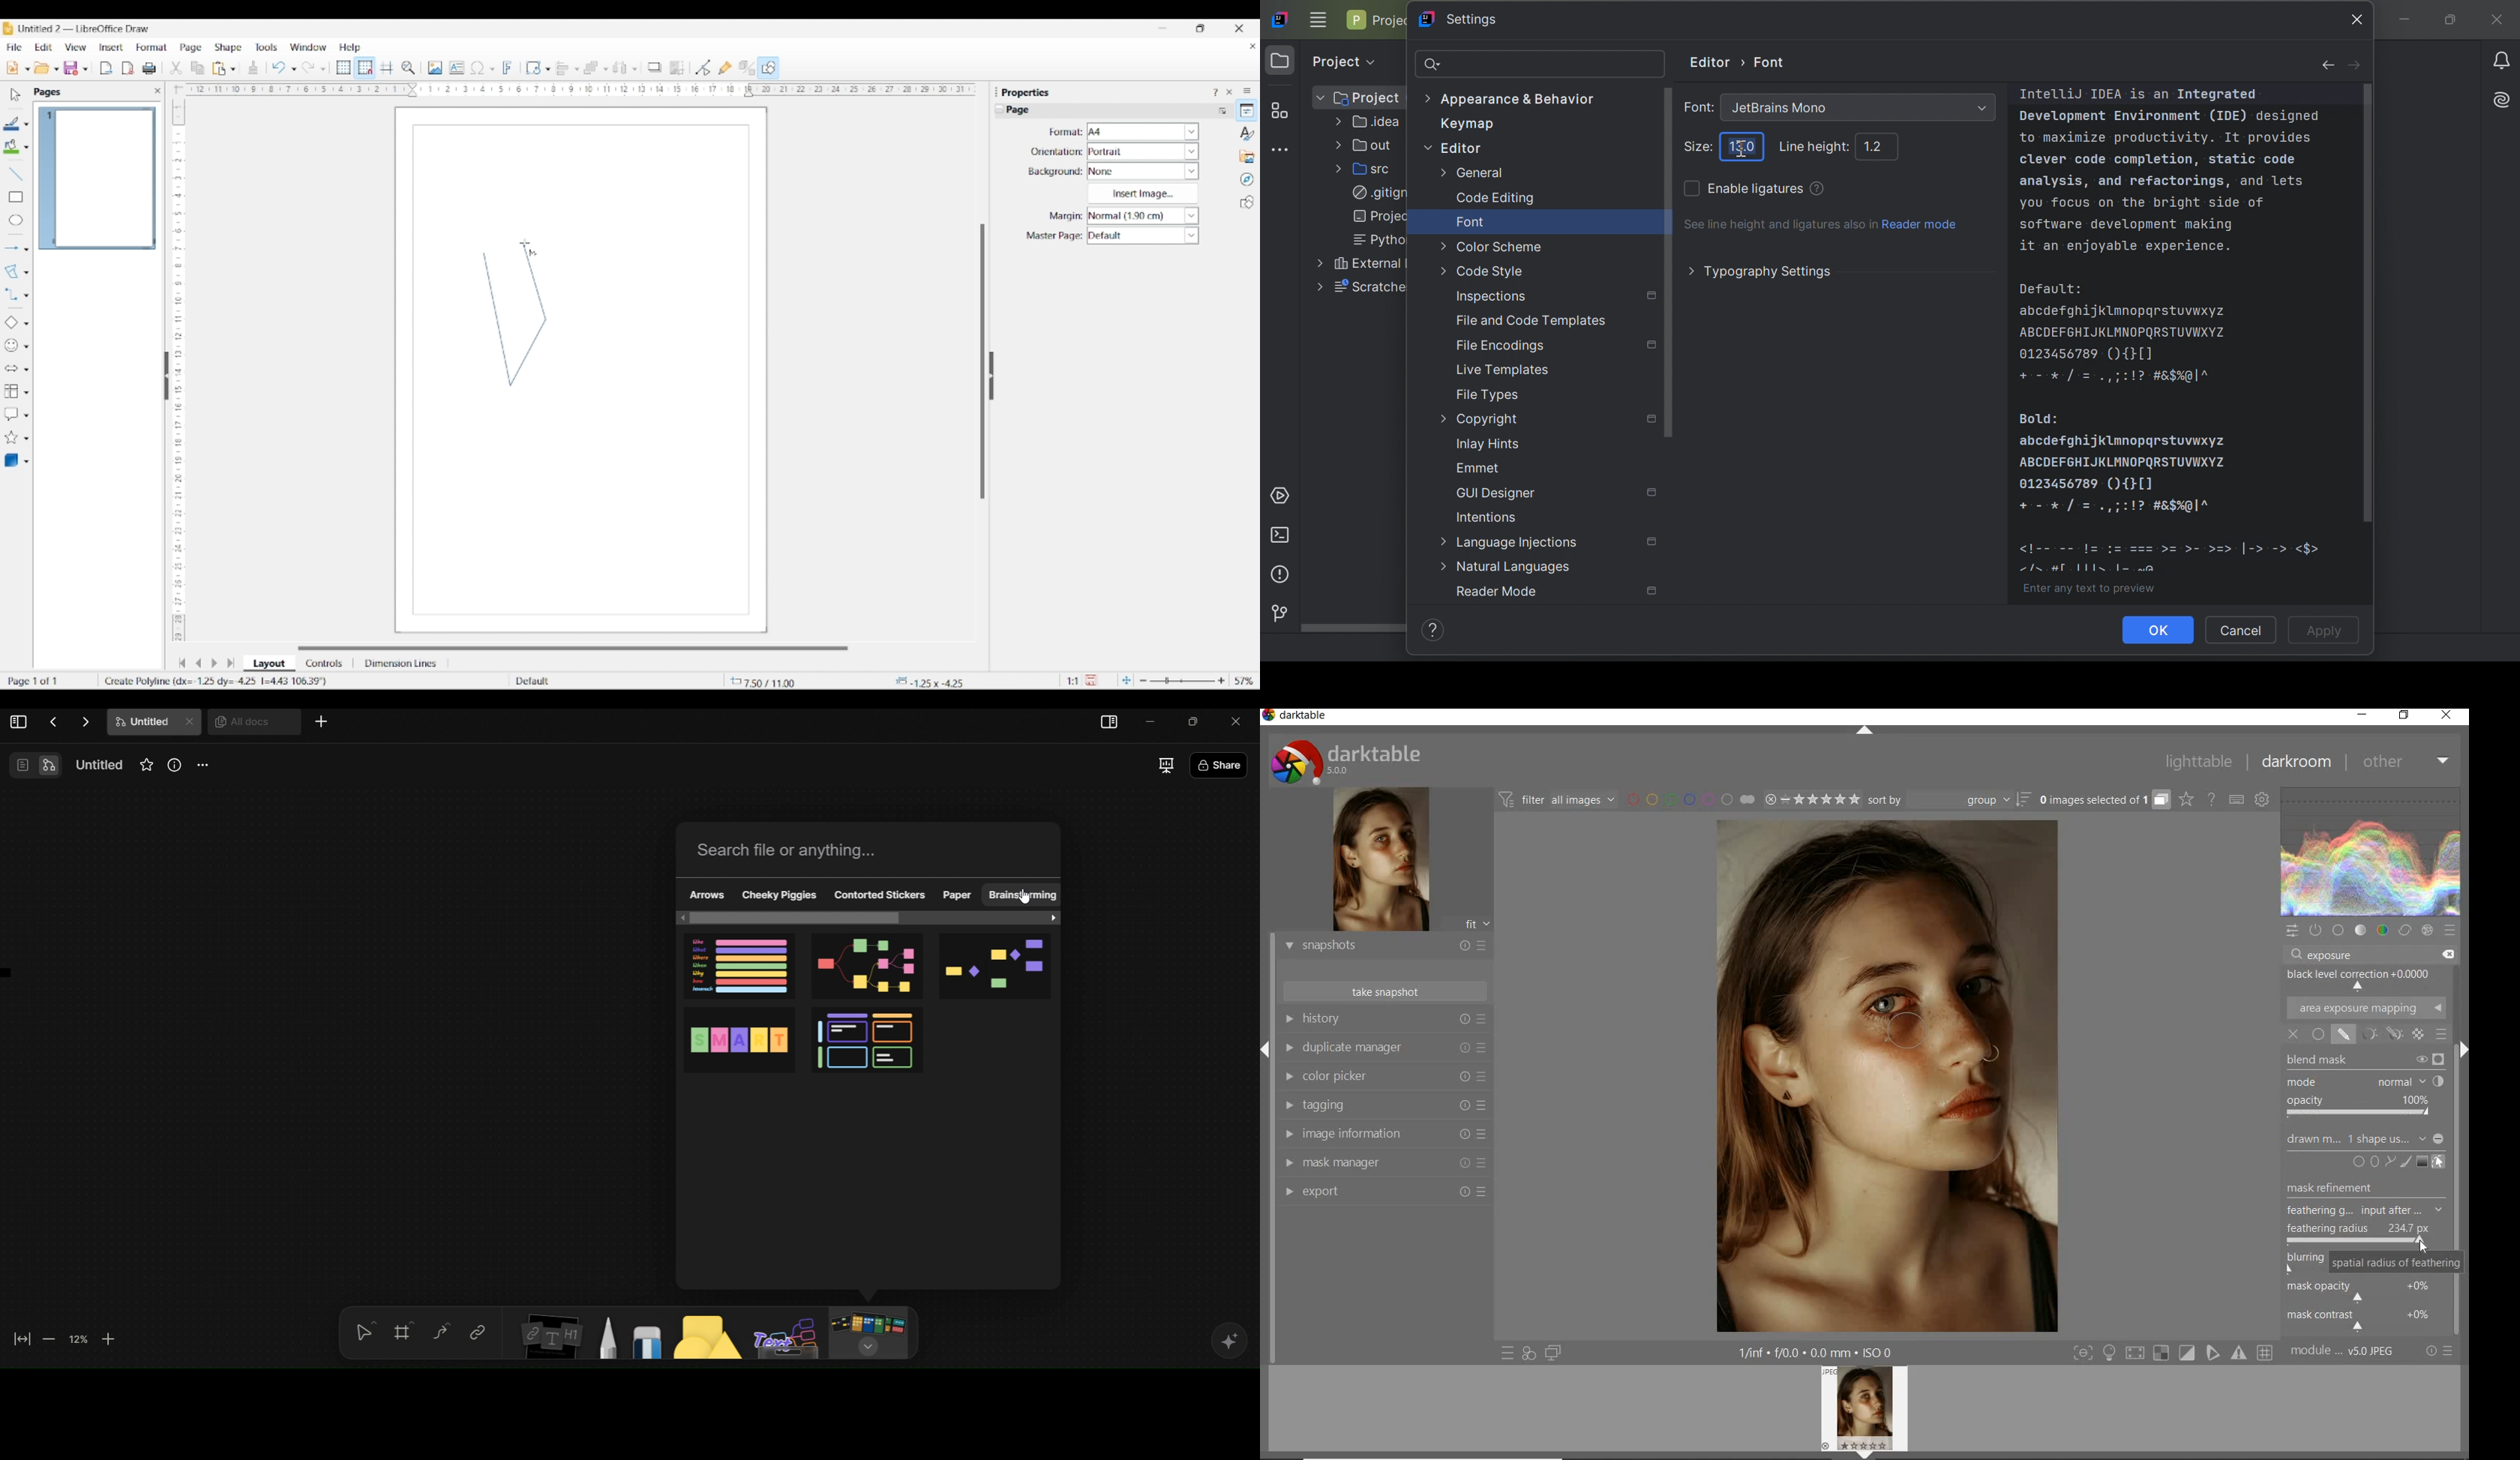  What do you see at coordinates (497, 319) in the screenshot?
I see `Line 1` at bounding box center [497, 319].